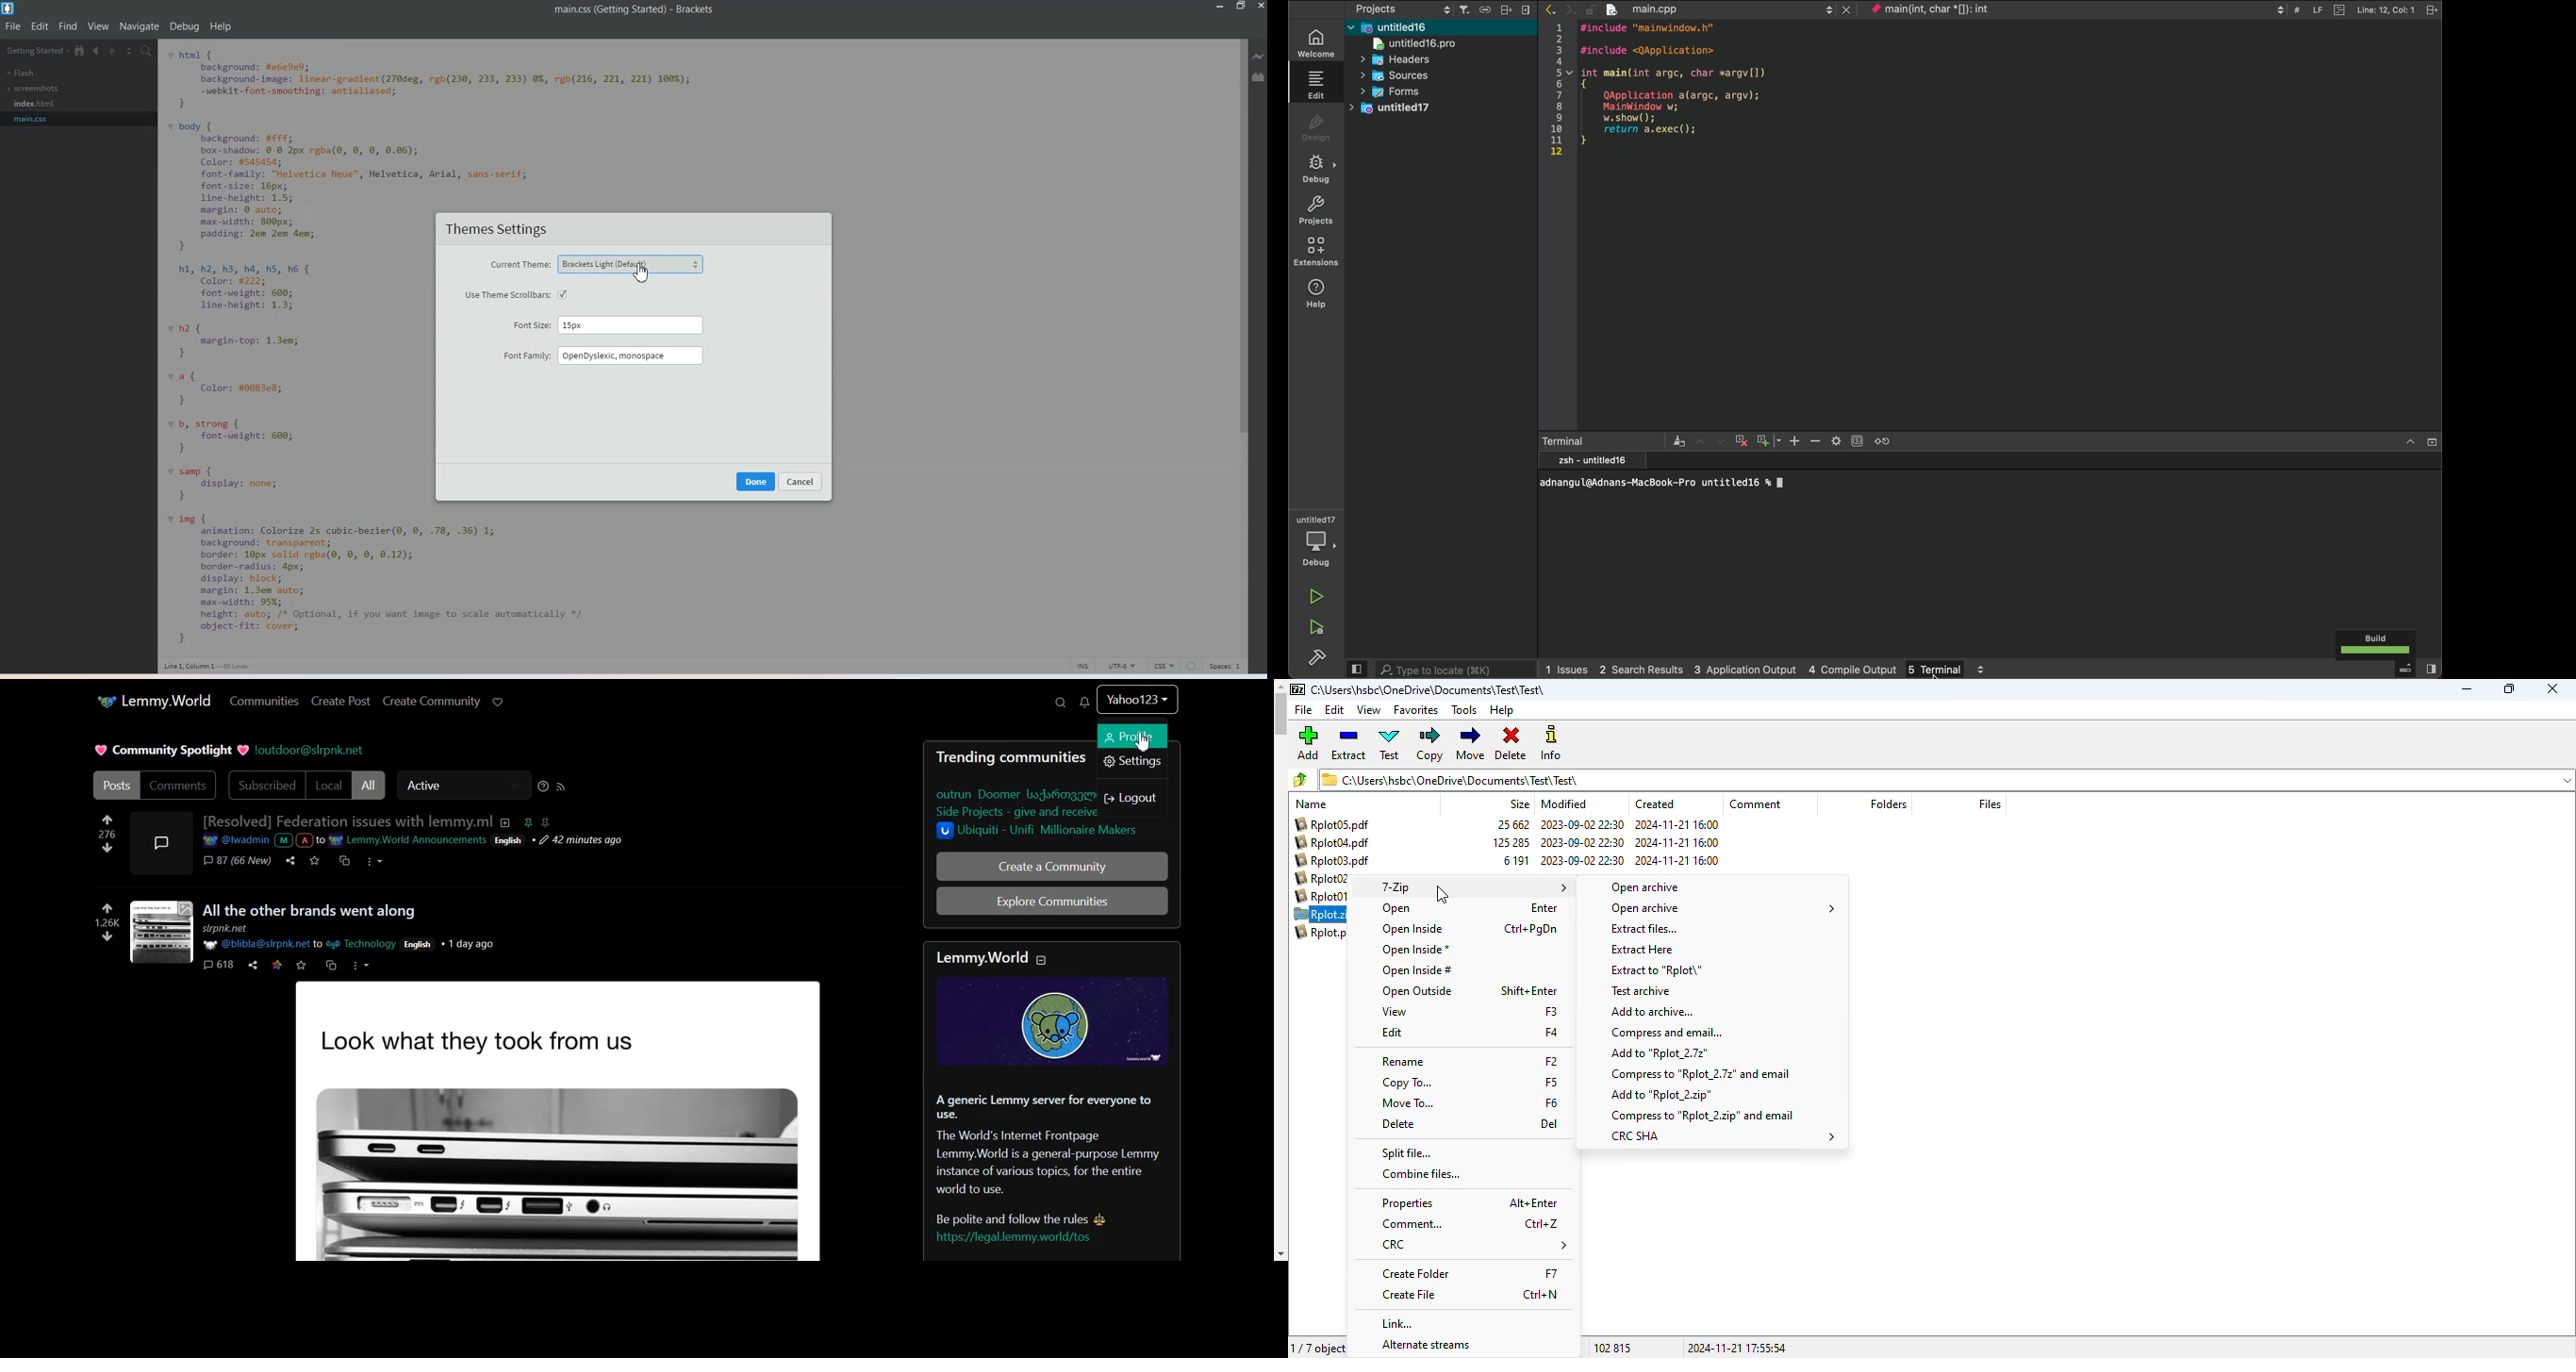 This screenshot has width=2576, height=1372. What do you see at coordinates (1594, 461) in the screenshot?
I see `zsh - untitled 16` at bounding box center [1594, 461].